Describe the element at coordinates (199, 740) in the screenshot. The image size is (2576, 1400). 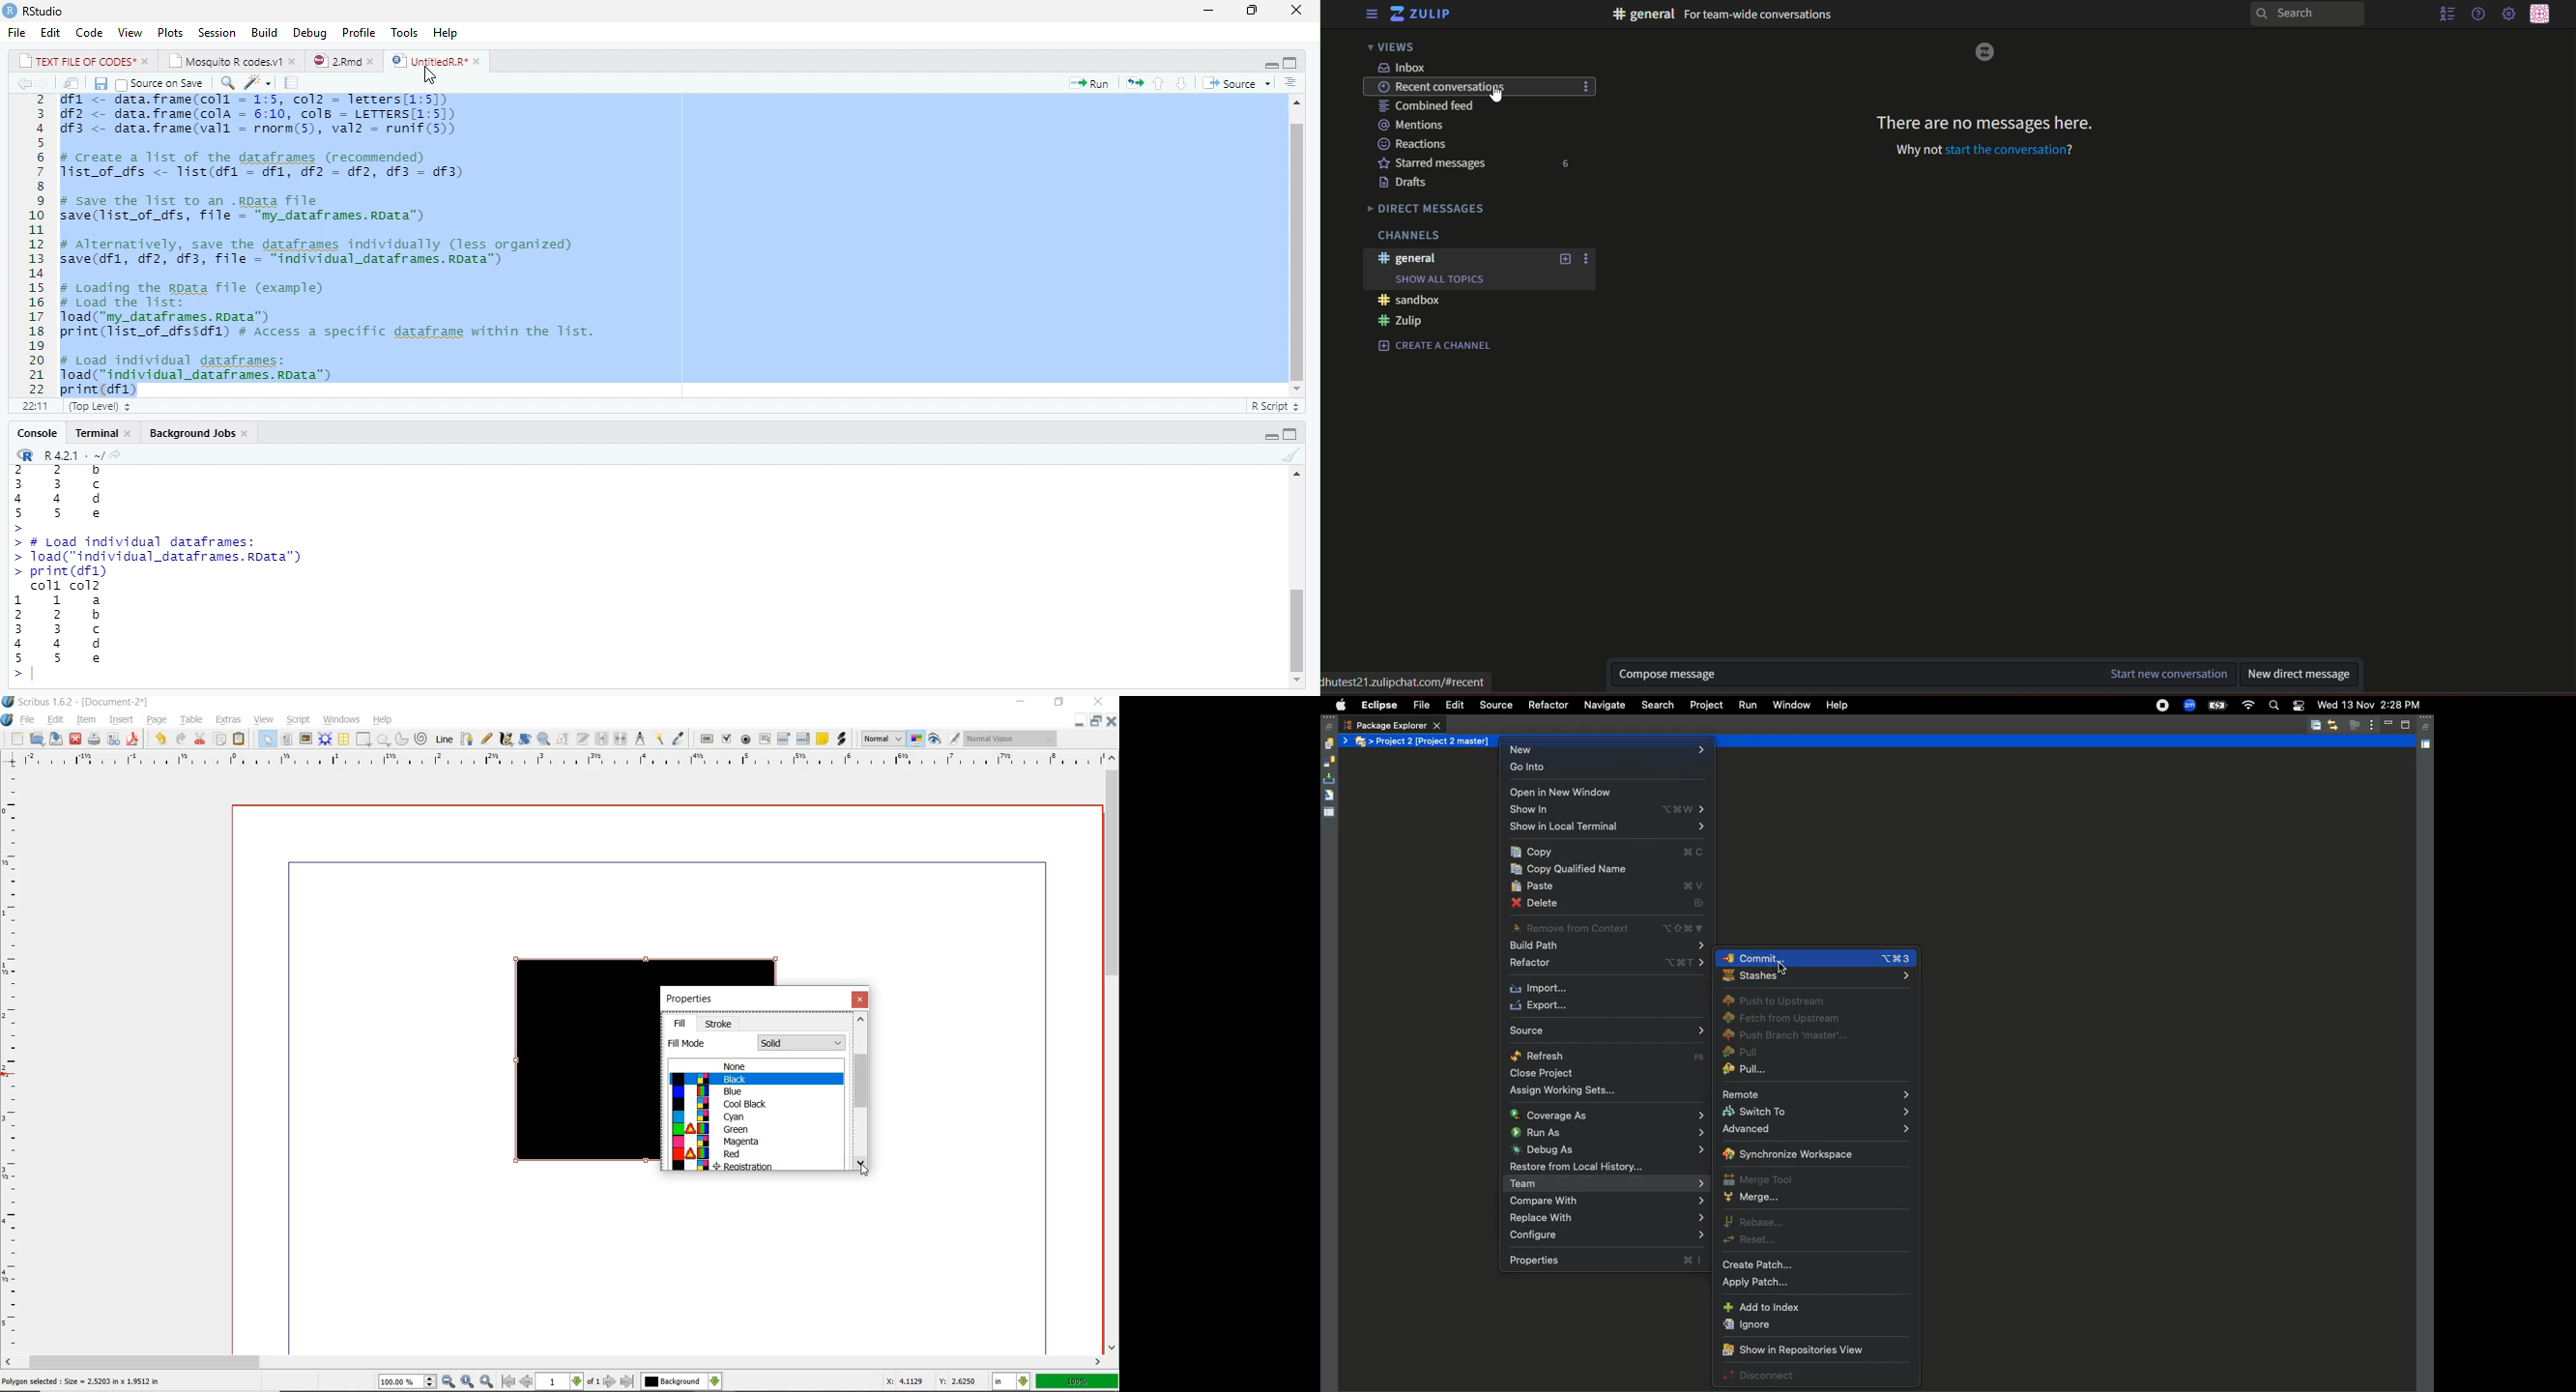
I see `cut` at that location.